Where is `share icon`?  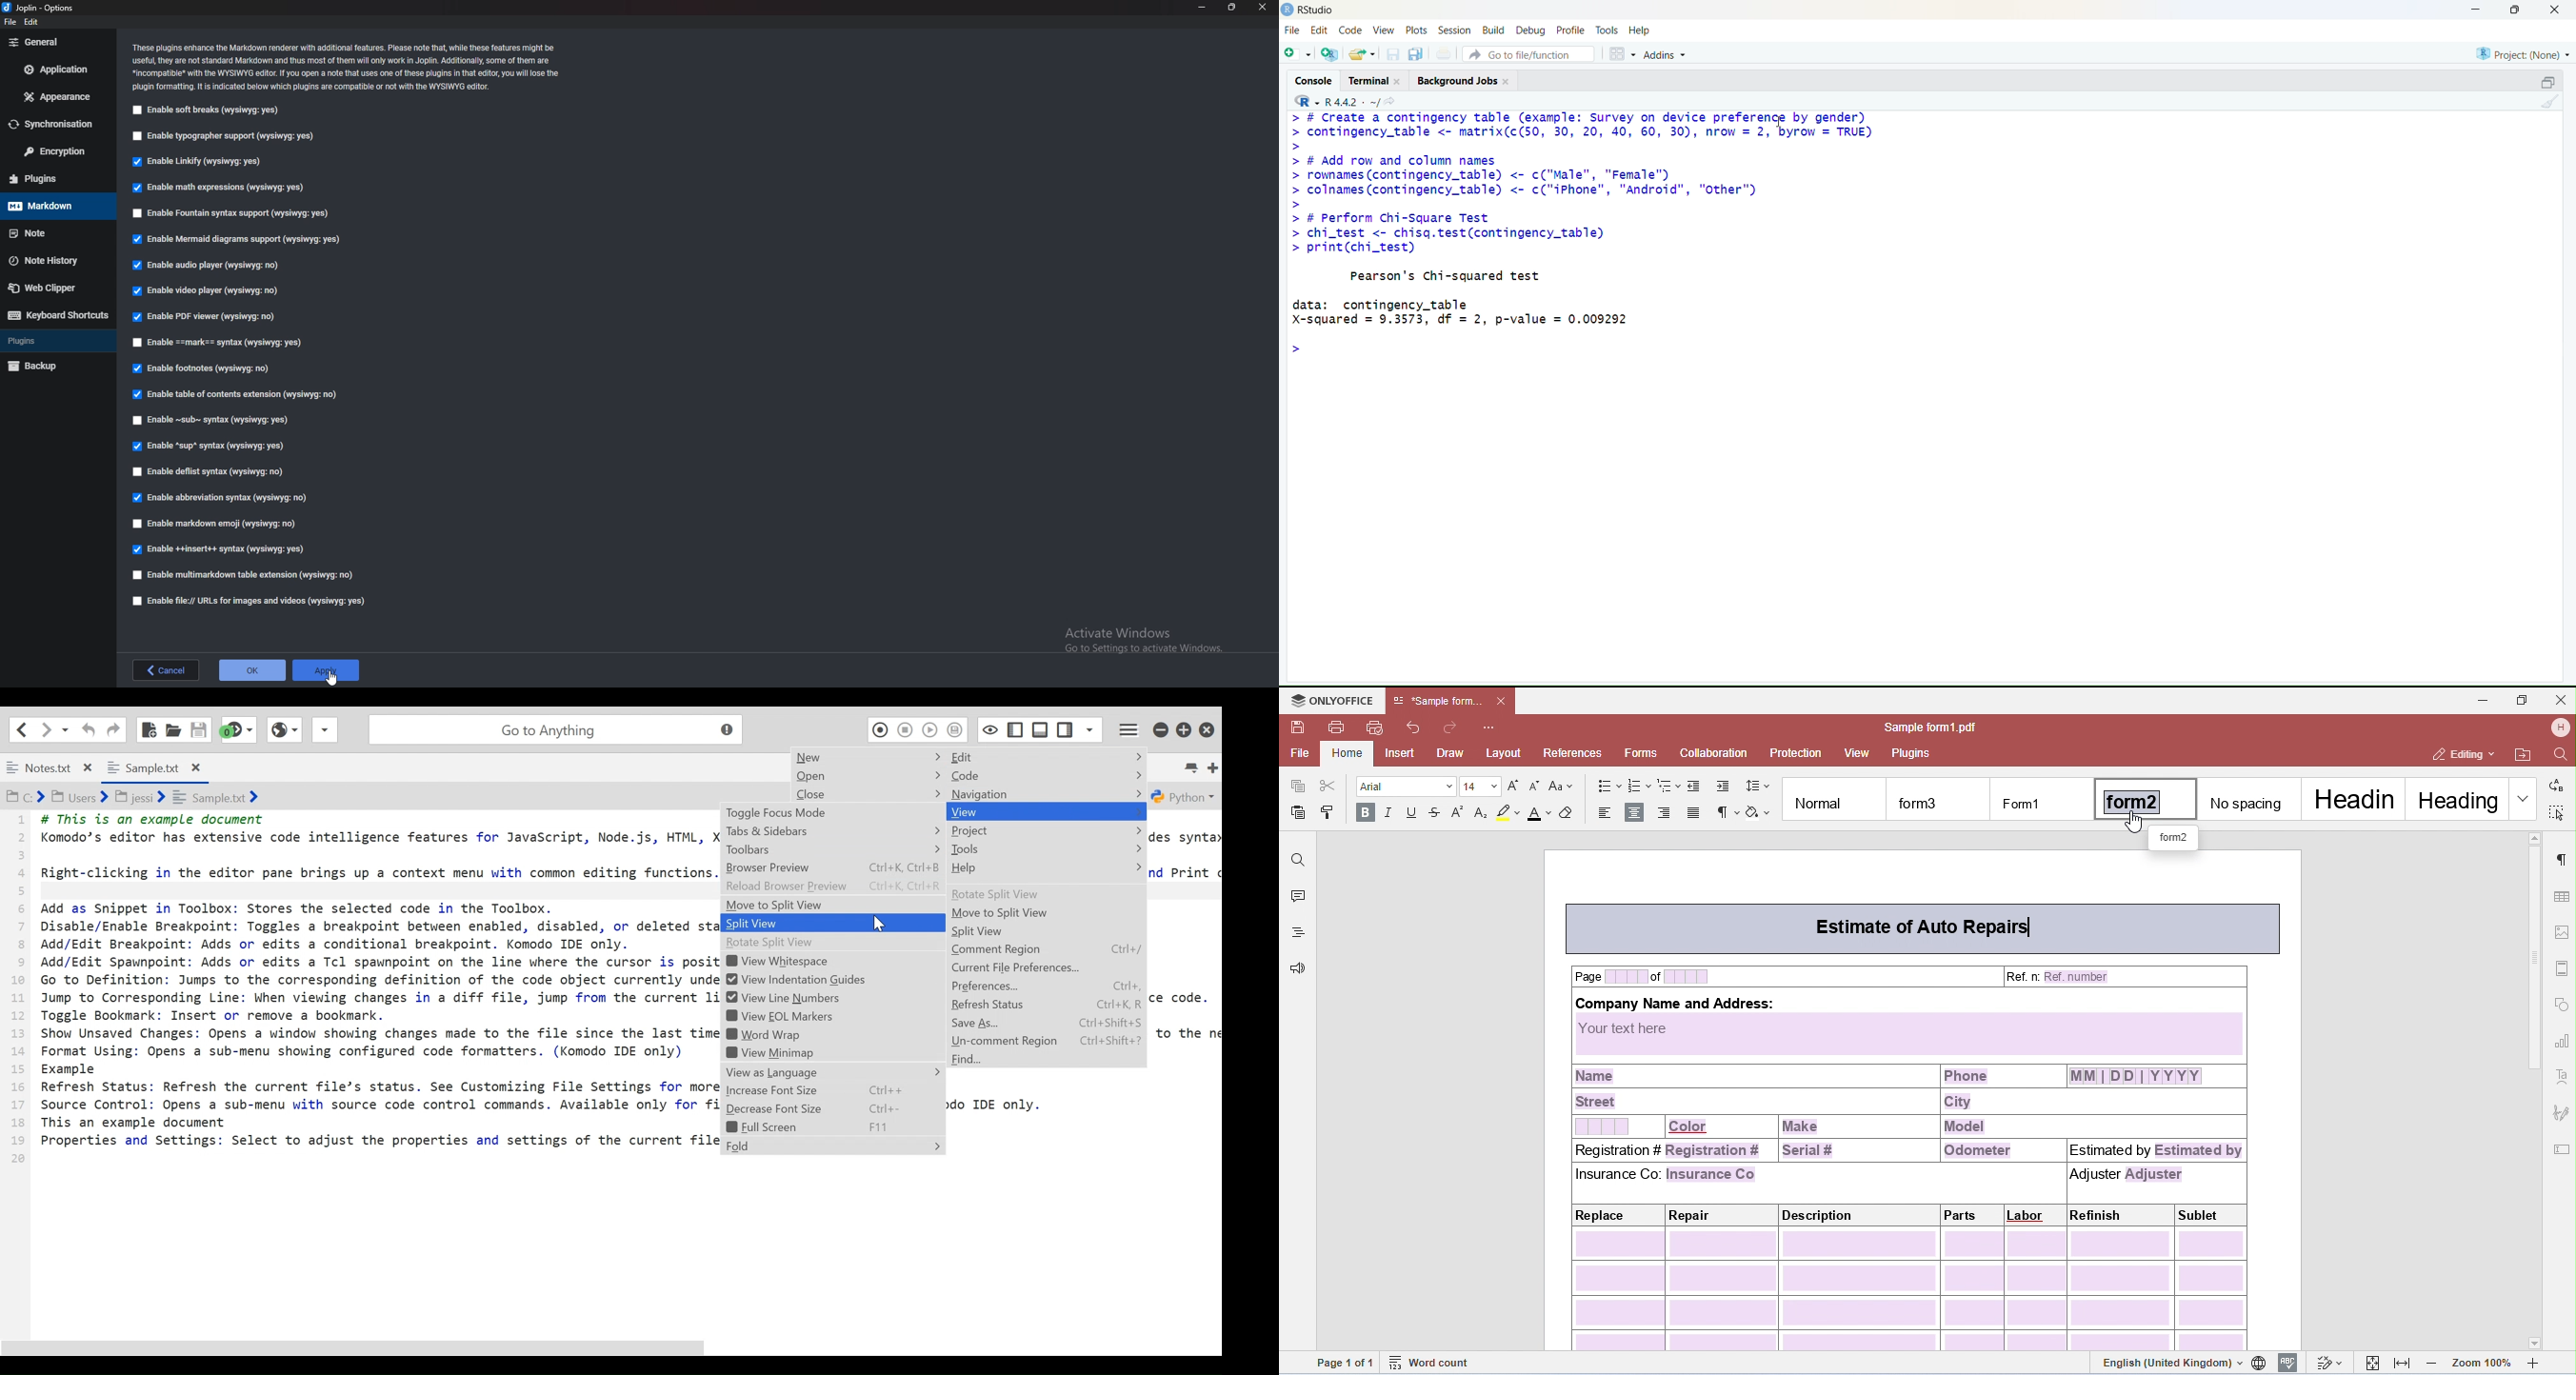 share icon is located at coordinates (1390, 101).